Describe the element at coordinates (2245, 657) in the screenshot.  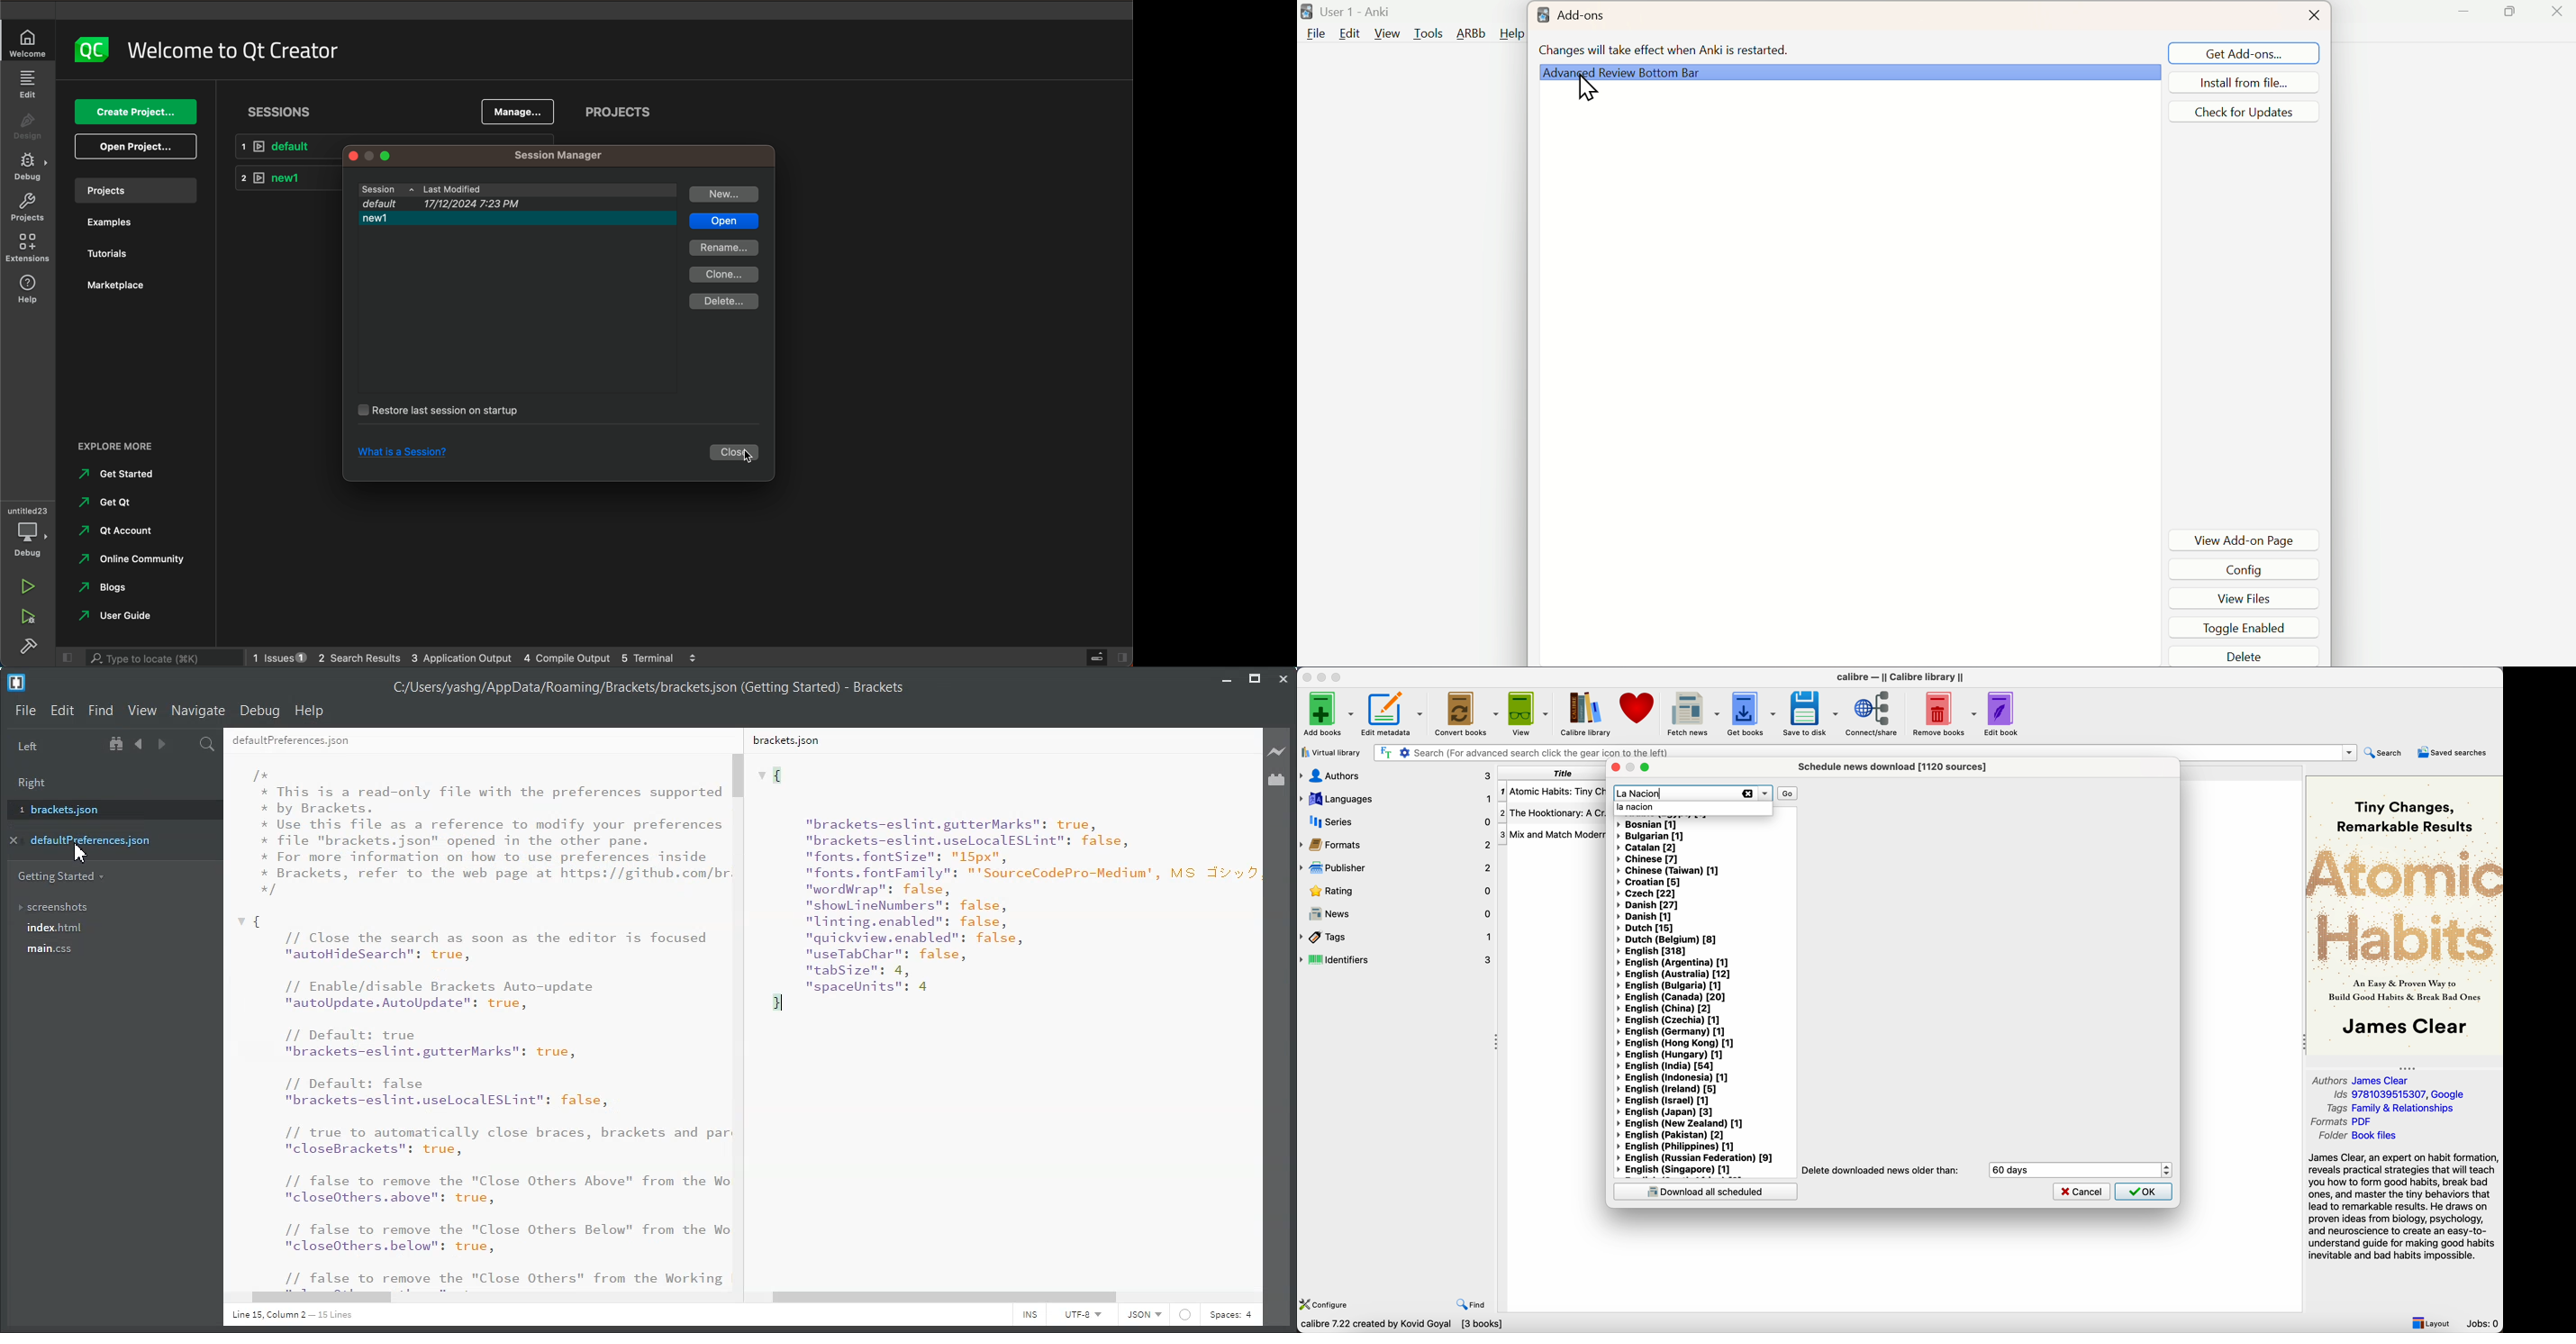
I see `Delete` at that location.